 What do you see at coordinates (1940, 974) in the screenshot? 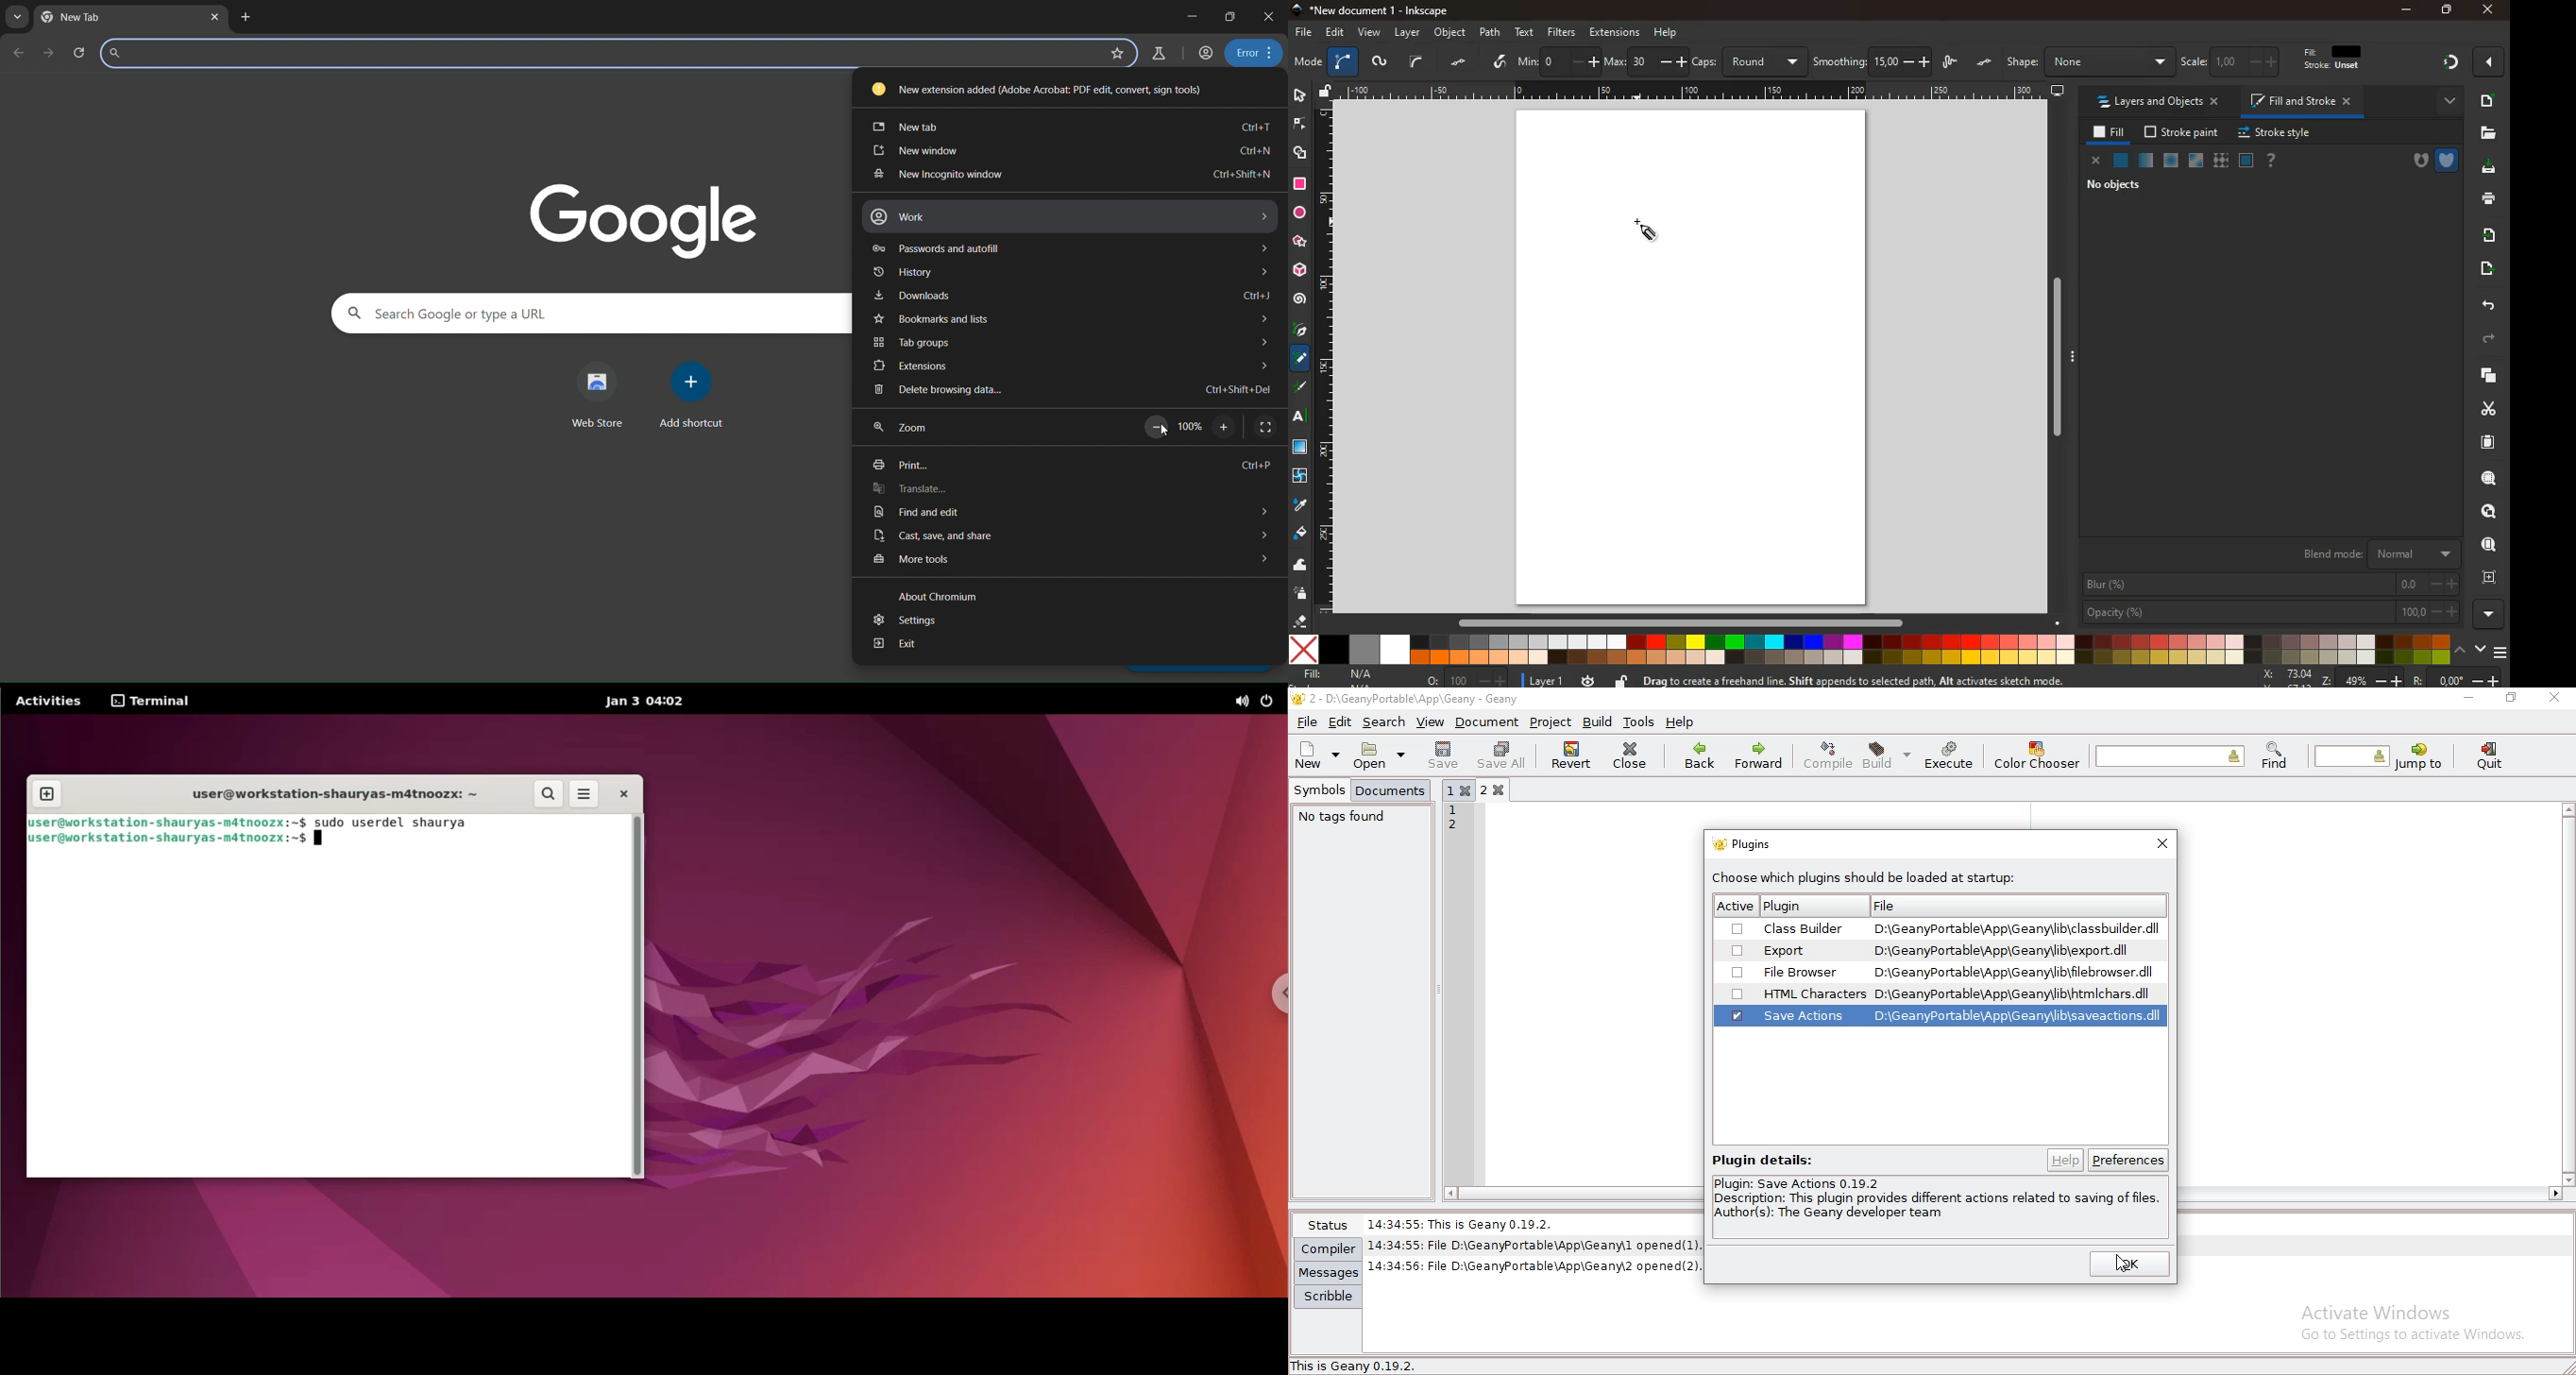
I see `File Browser ~~ D:\GeanyPortable\App\Geany\ib\hlebrowser.dll` at bounding box center [1940, 974].